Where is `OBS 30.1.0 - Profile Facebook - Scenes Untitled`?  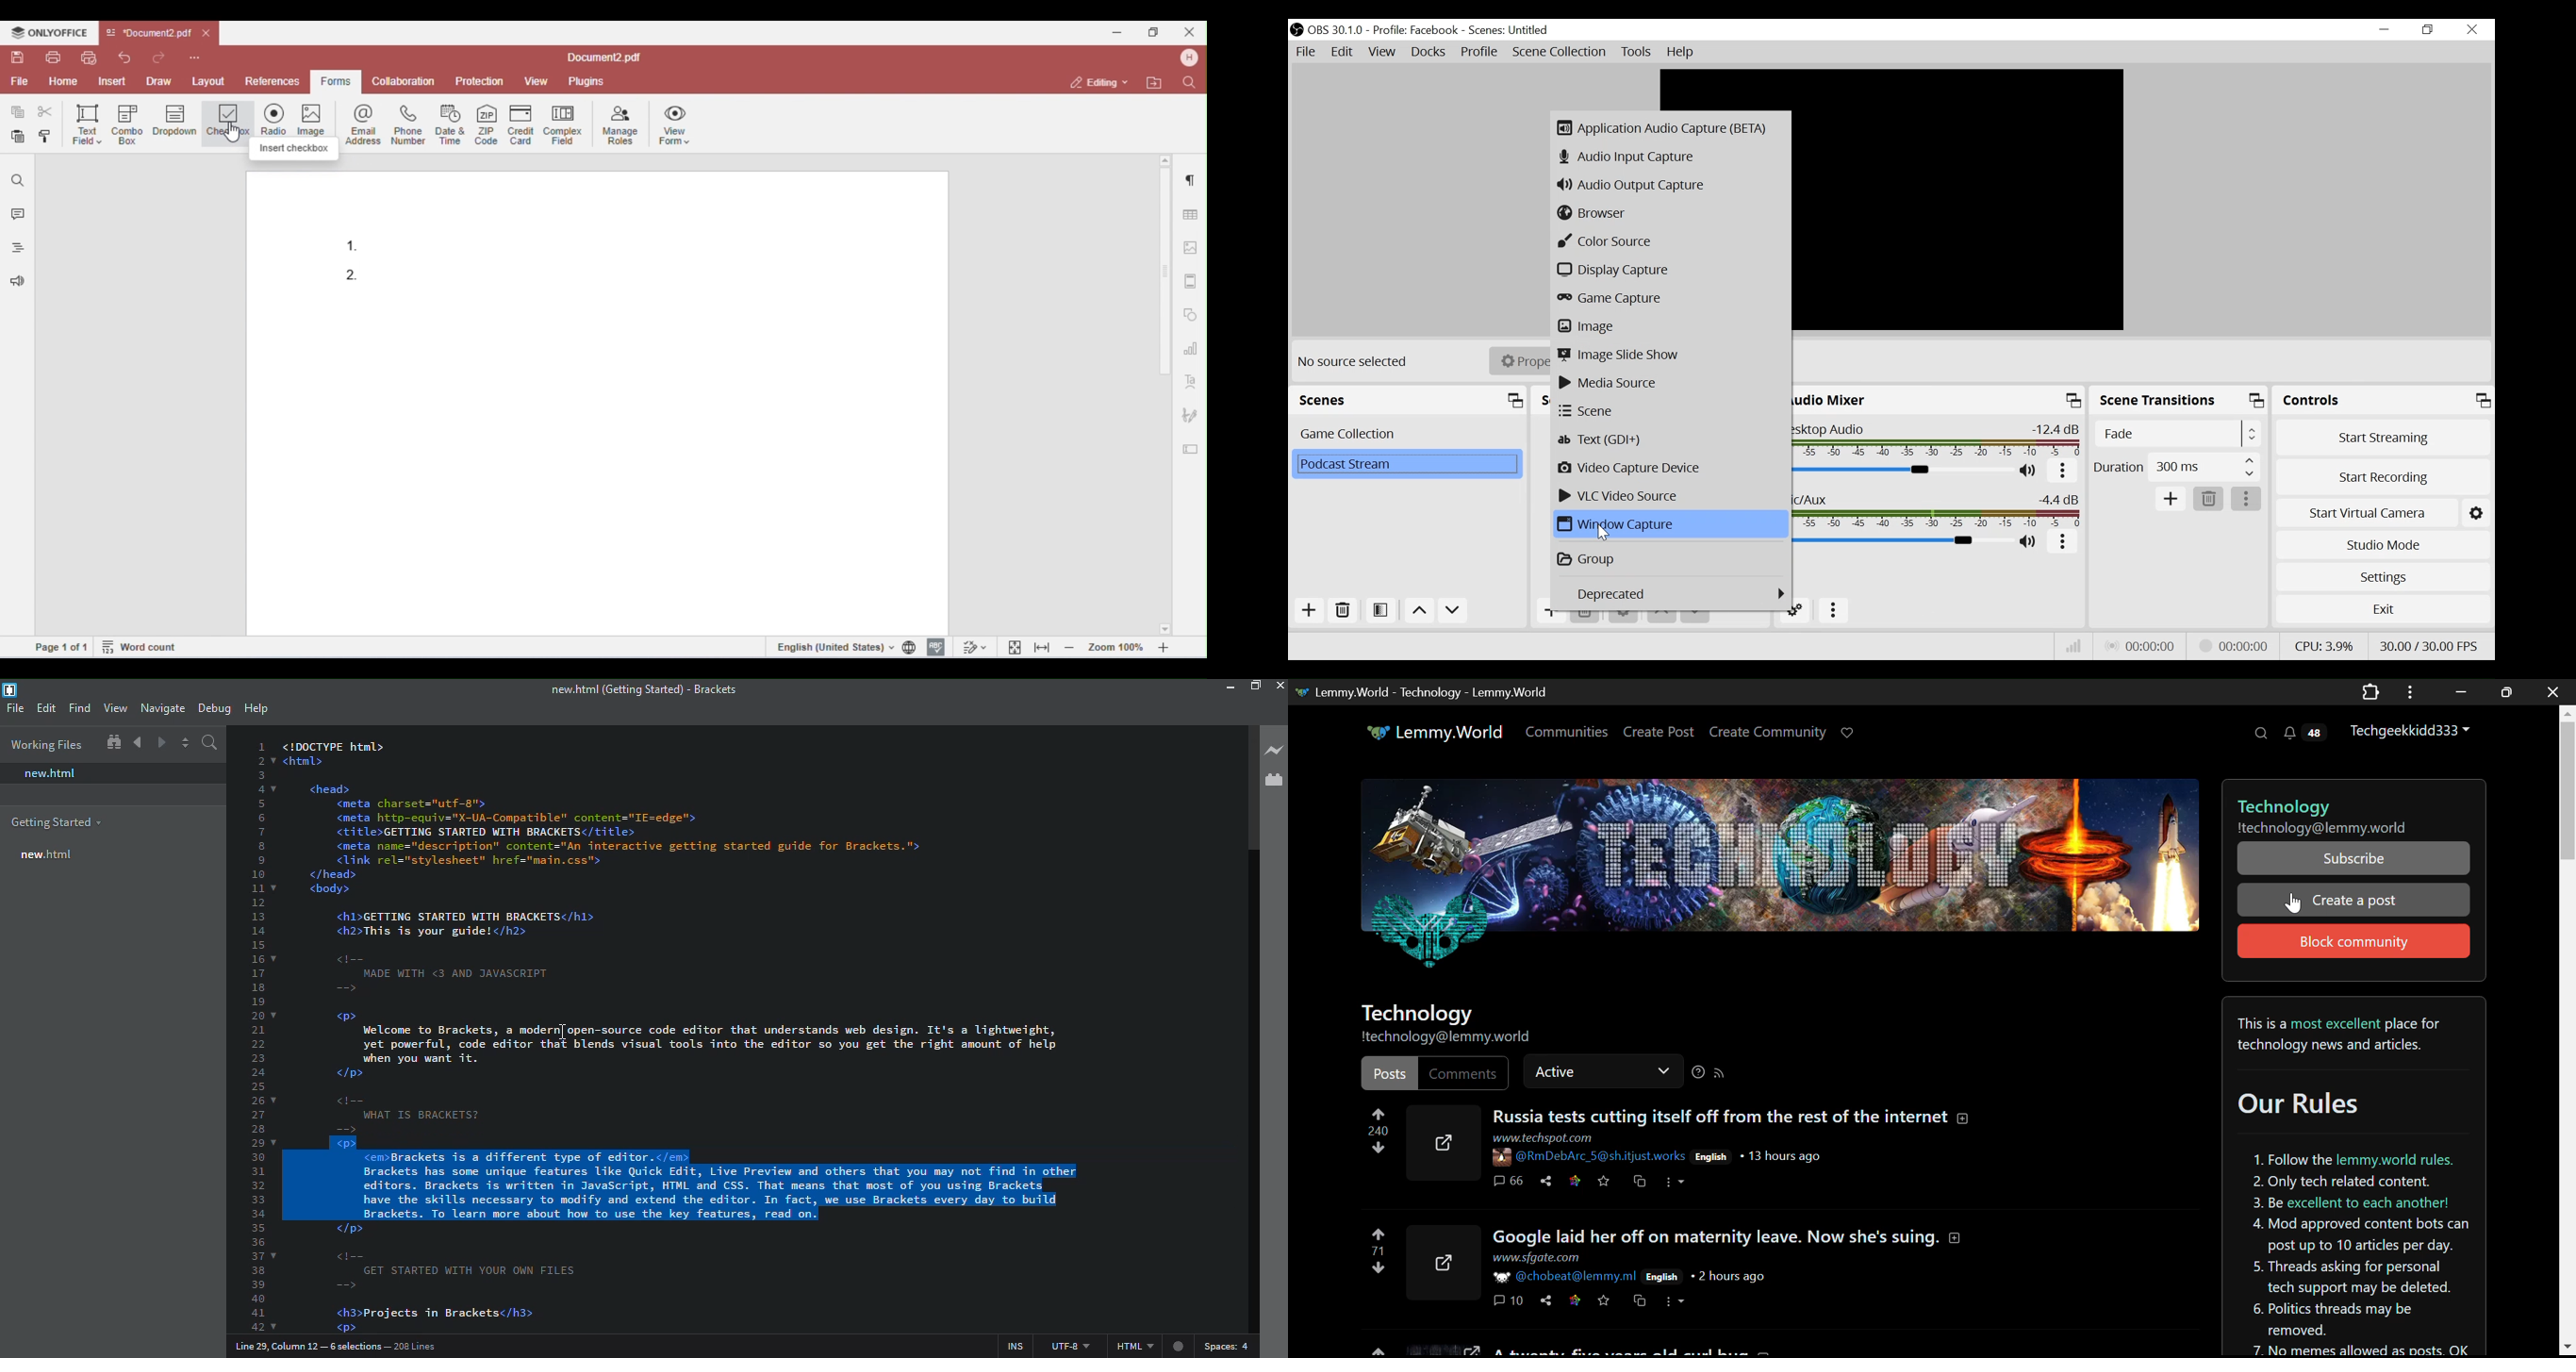 OBS 30.1.0 - Profile Facebook - Scenes Untitled is located at coordinates (1431, 30).